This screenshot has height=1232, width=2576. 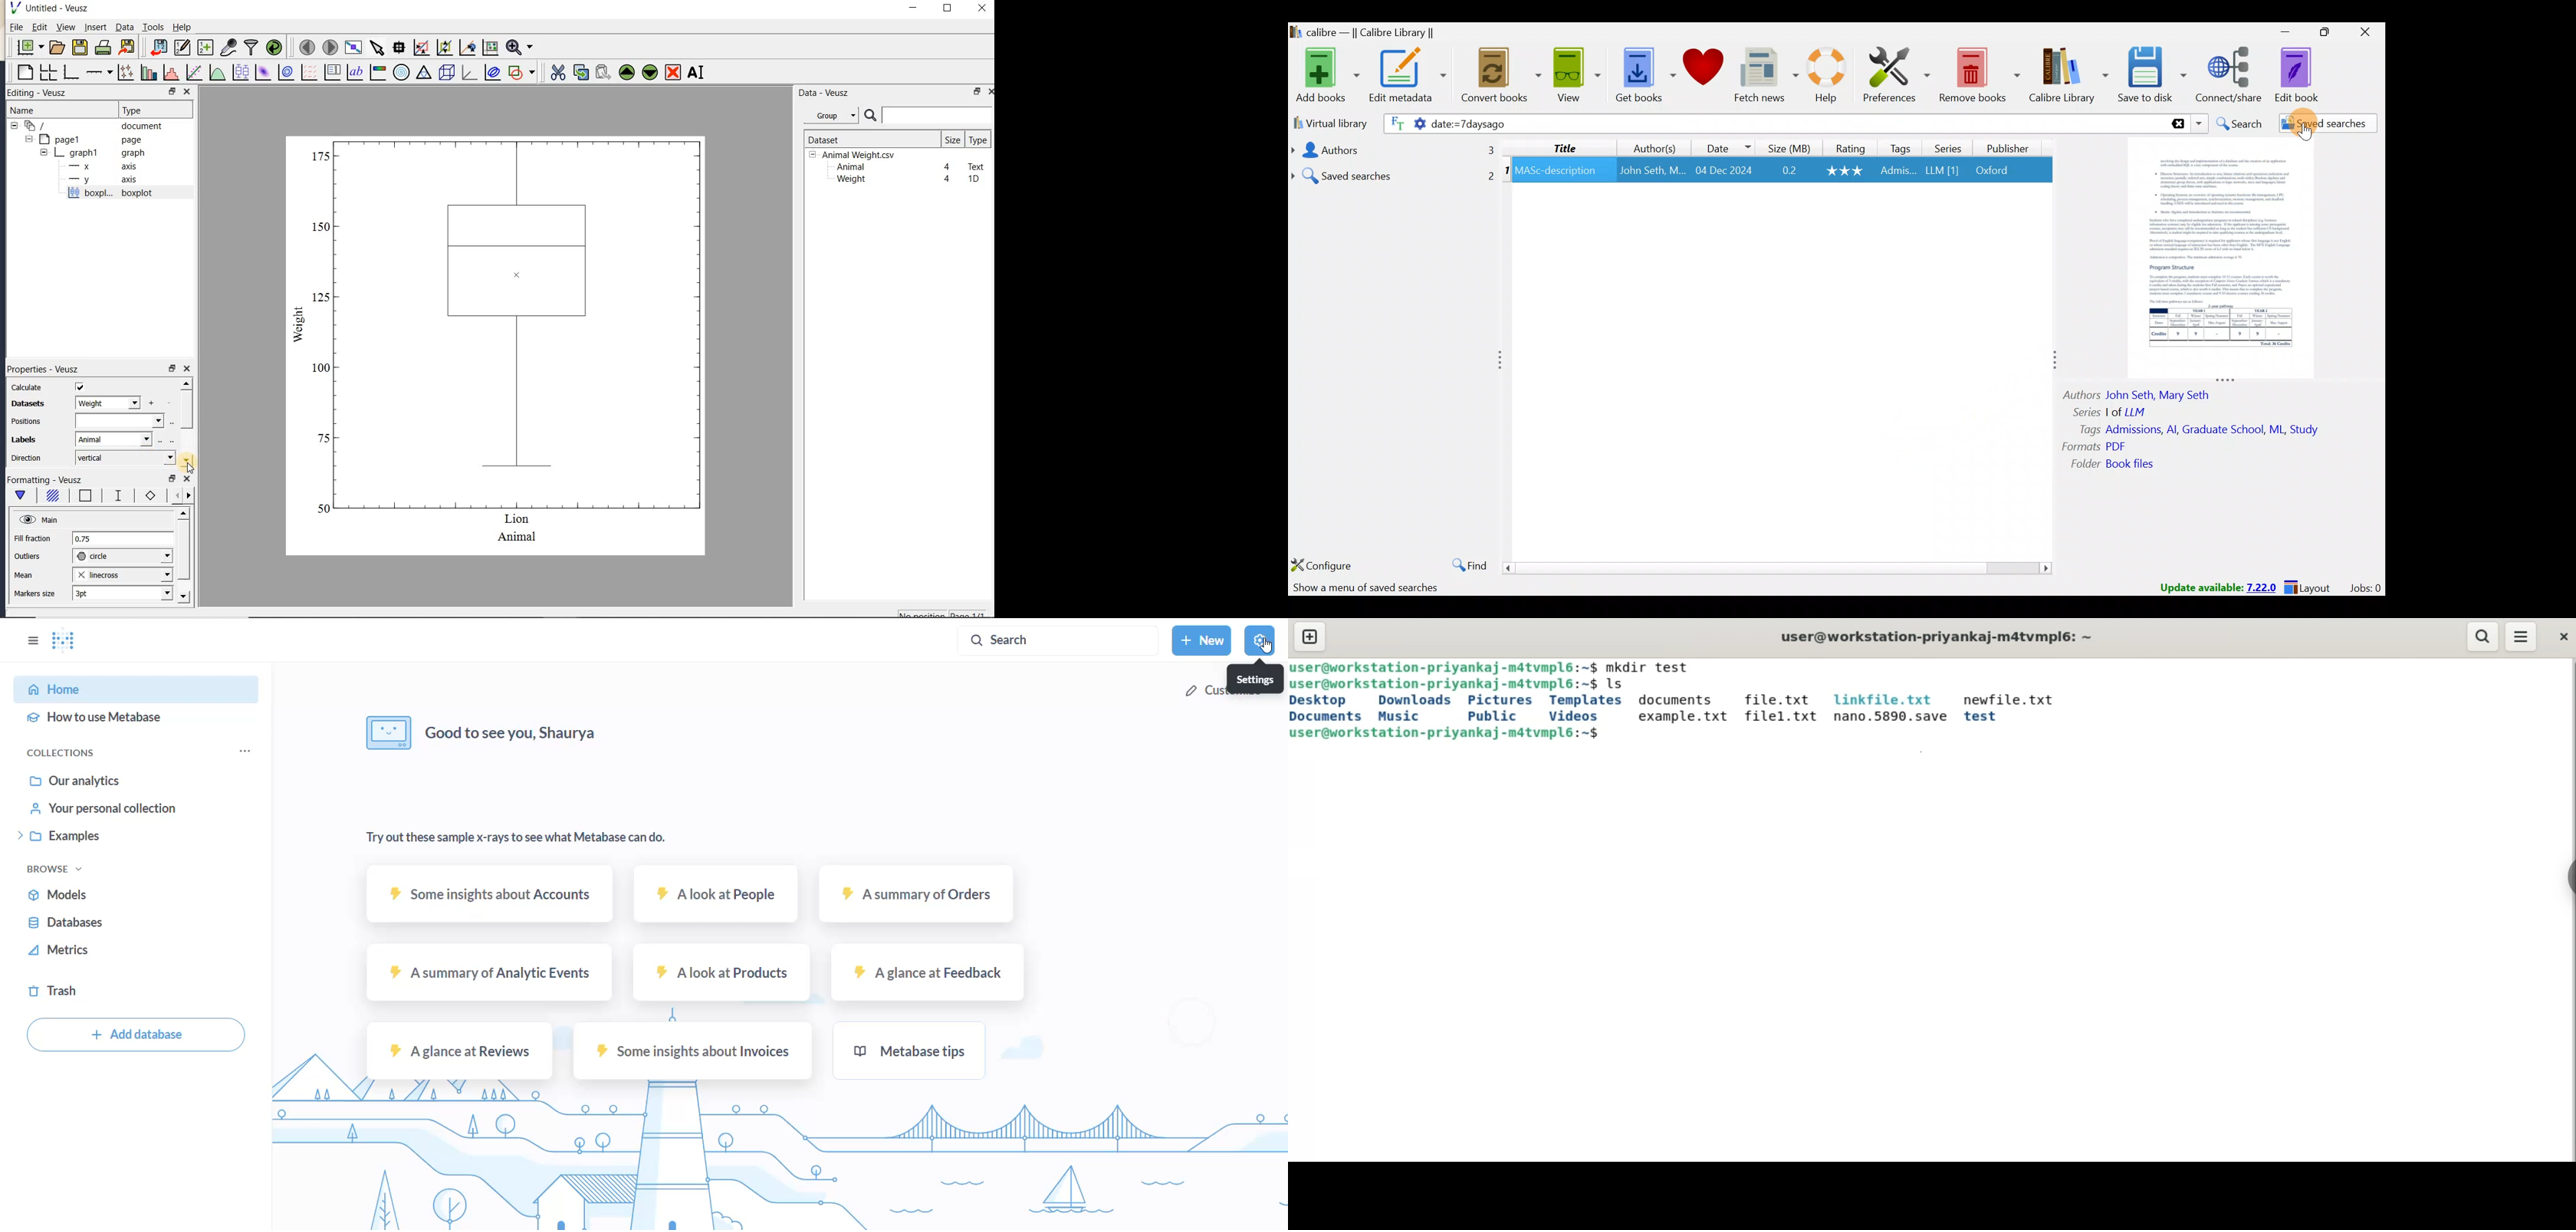 I want to click on OPTIONS, so click(x=31, y=640).